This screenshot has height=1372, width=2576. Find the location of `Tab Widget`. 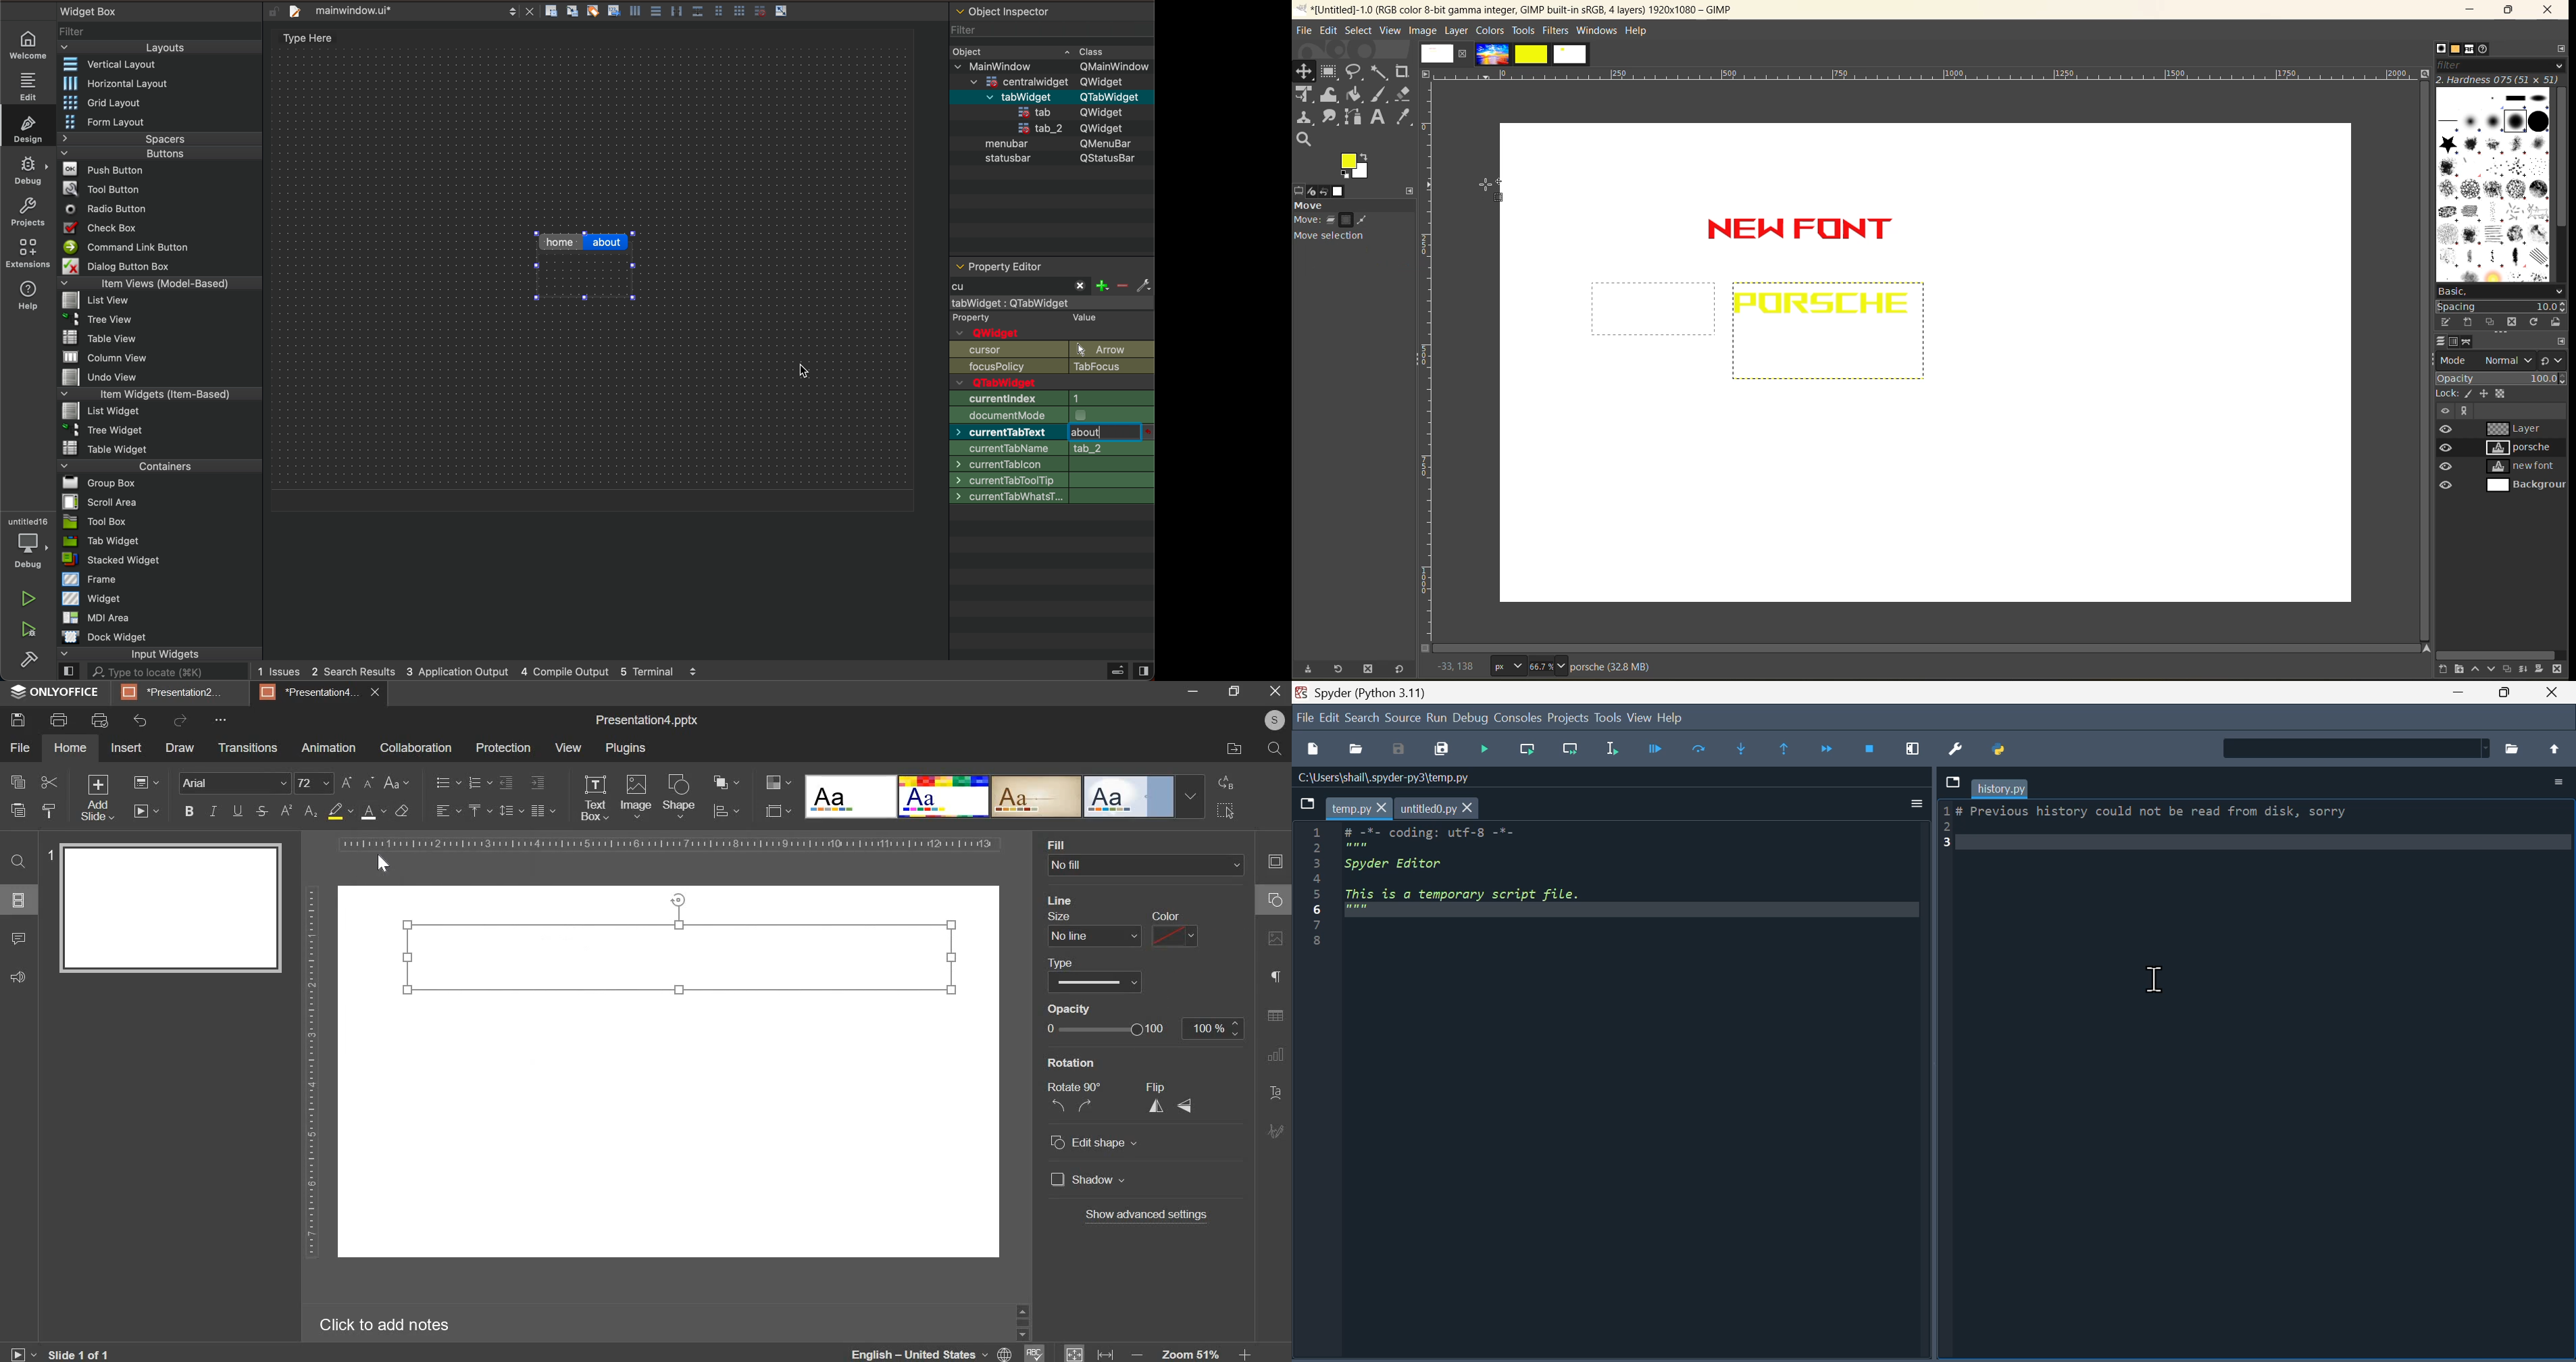

Tab Widget is located at coordinates (104, 540).